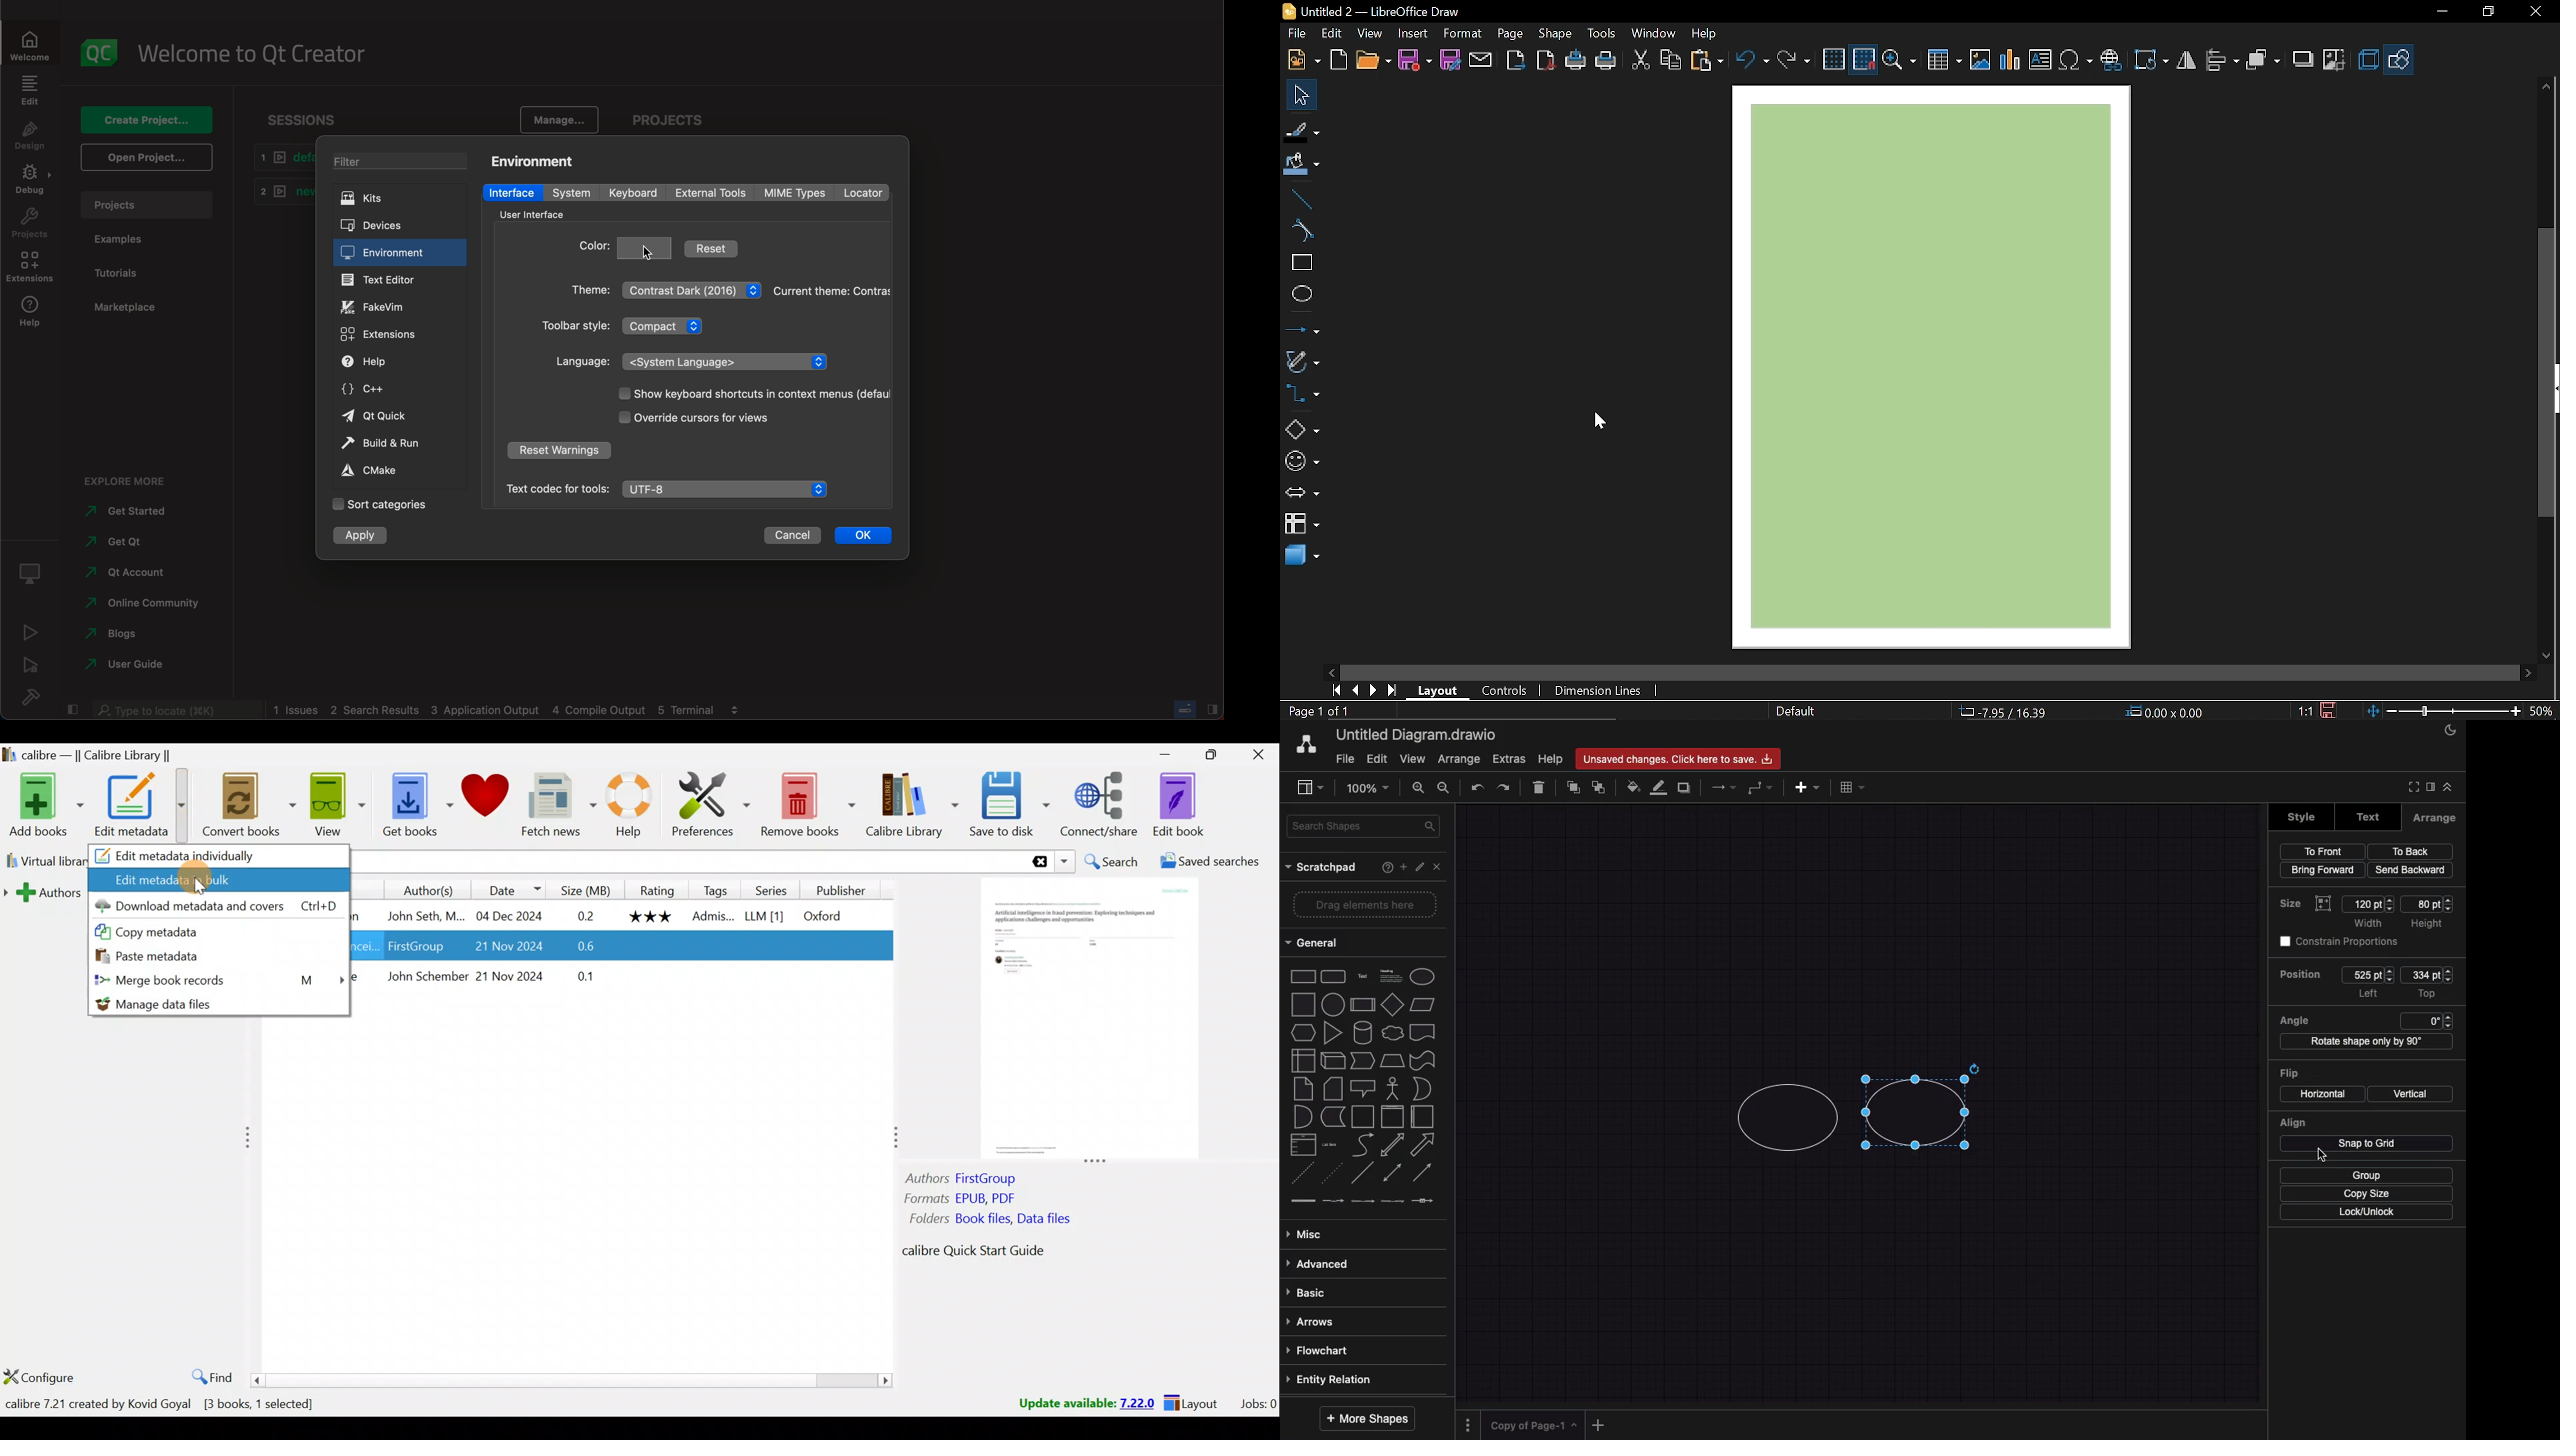 Image resolution: width=2576 pixels, height=1456 pixels. I want to click on add, so click(1403, 867).